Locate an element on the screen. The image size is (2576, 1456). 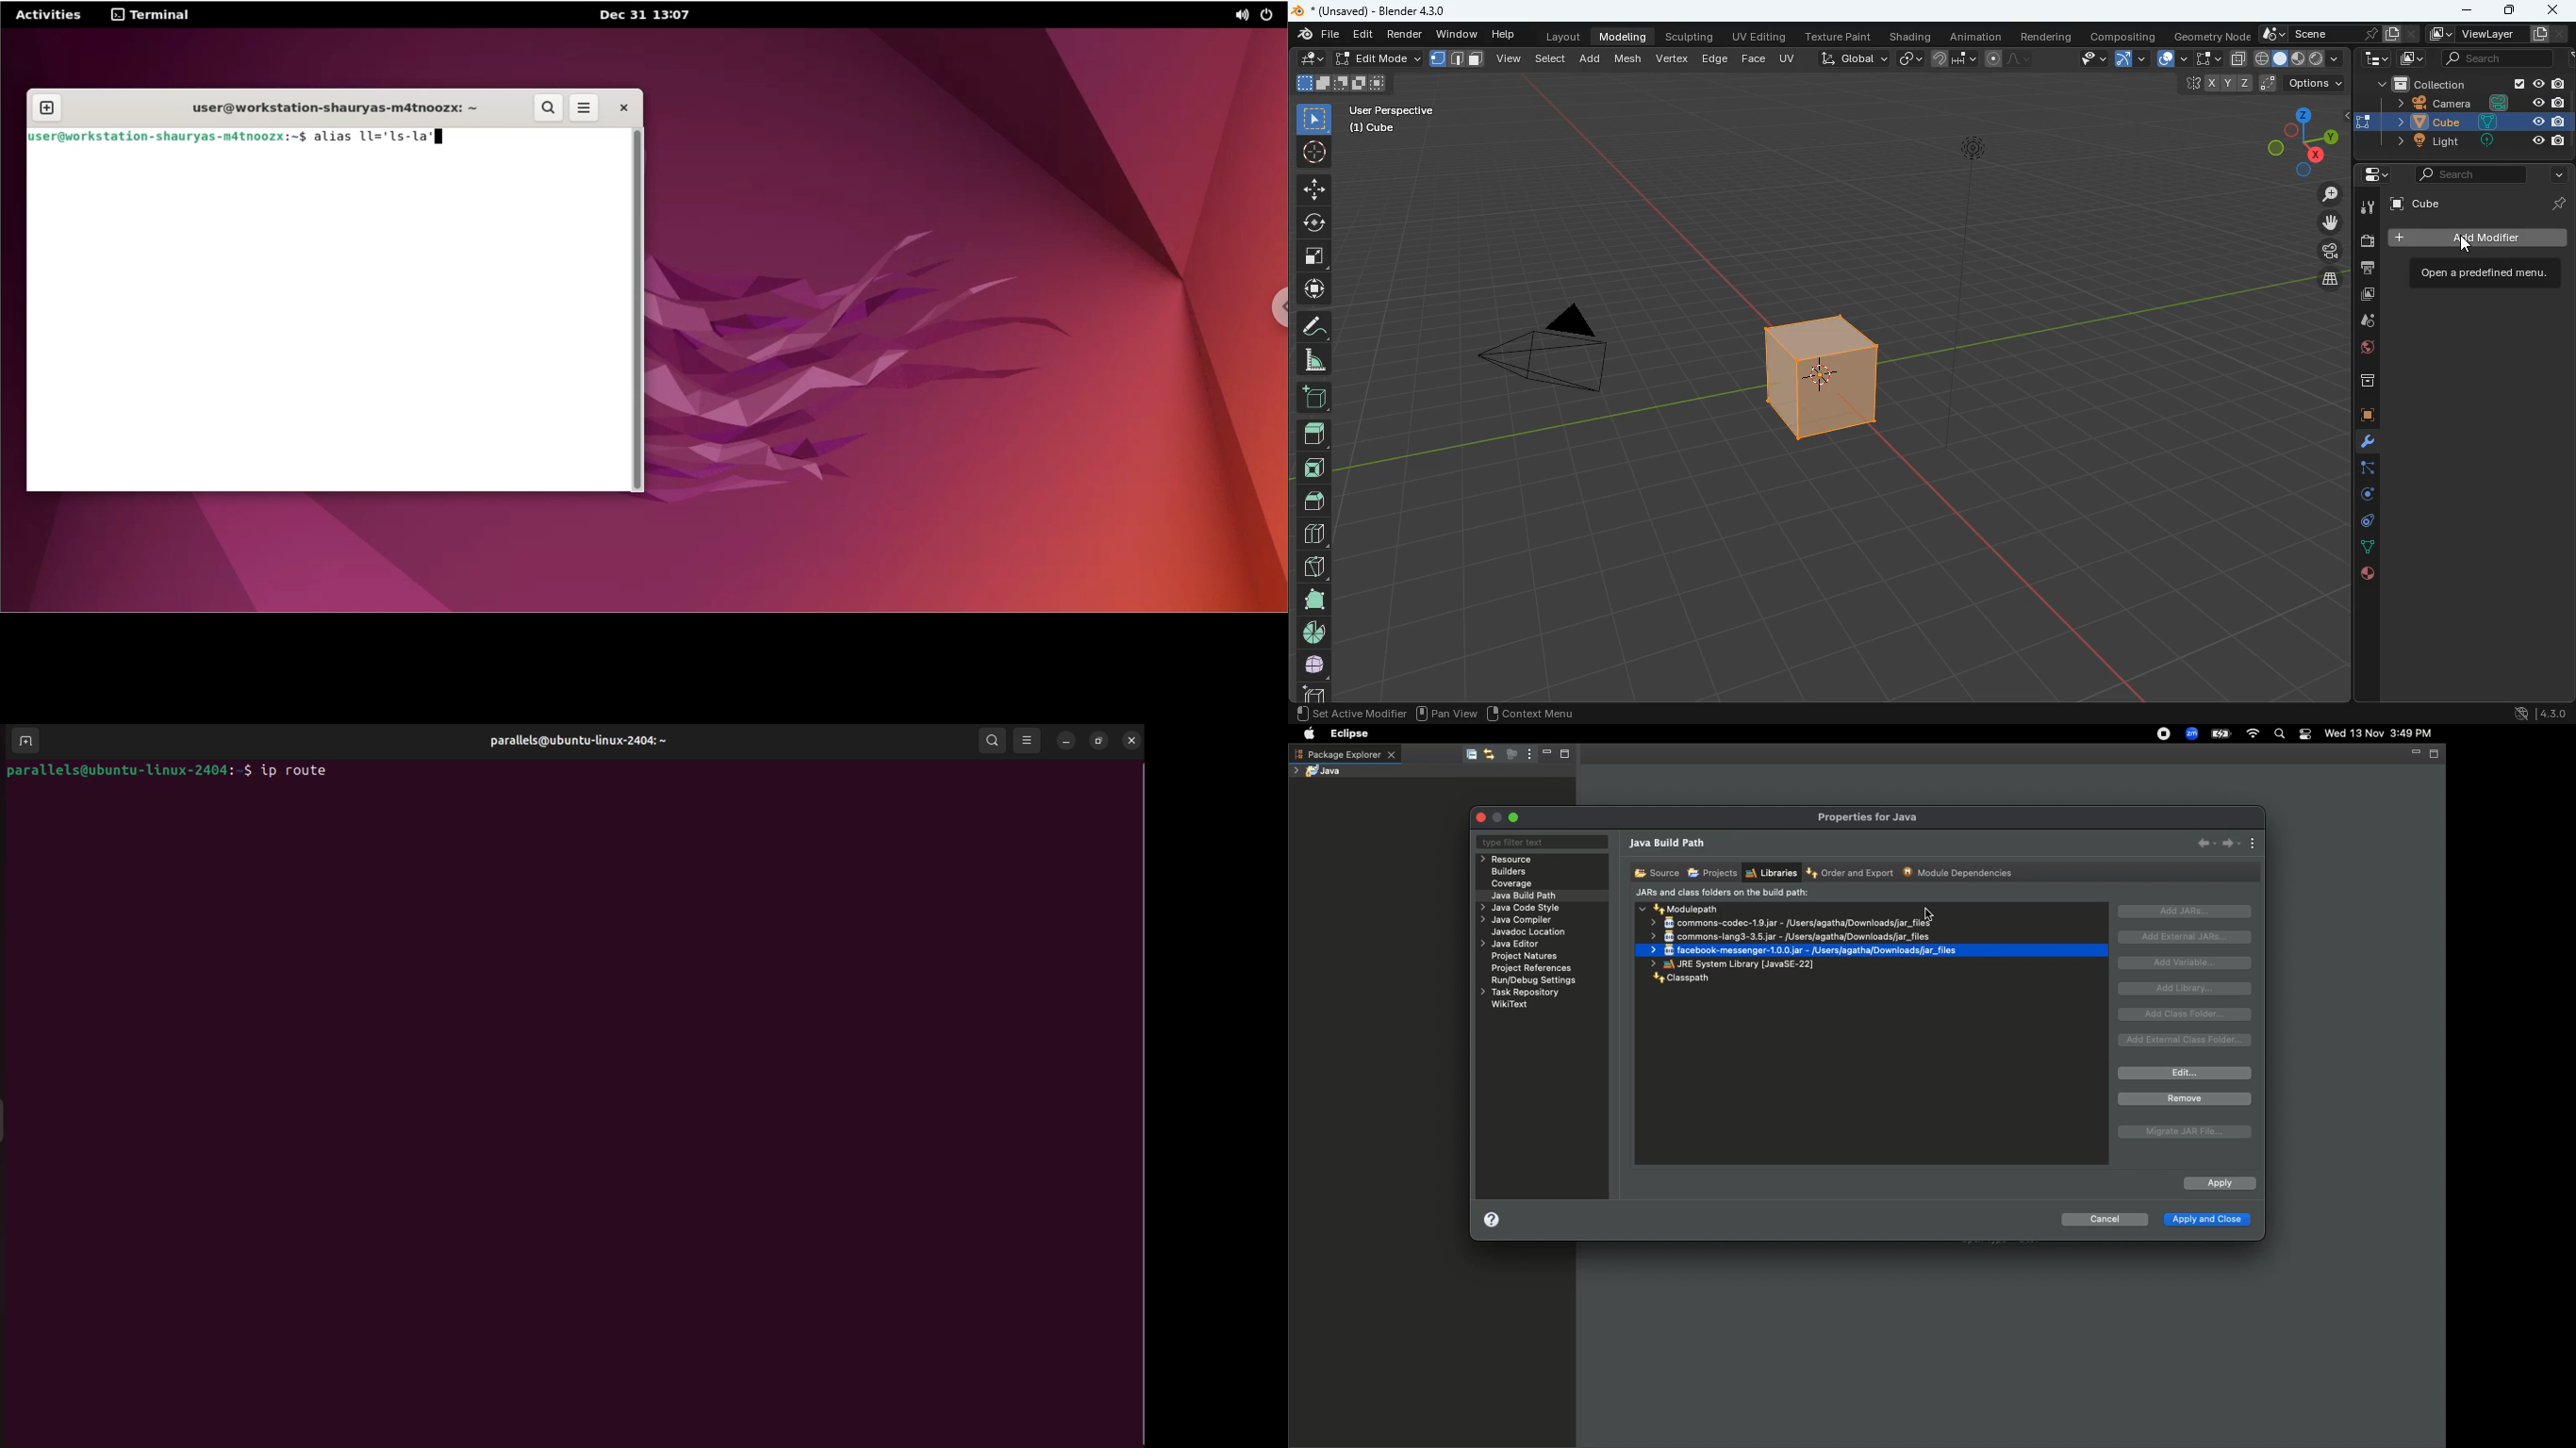
fullscreen is located at coordinates (1313, 256).